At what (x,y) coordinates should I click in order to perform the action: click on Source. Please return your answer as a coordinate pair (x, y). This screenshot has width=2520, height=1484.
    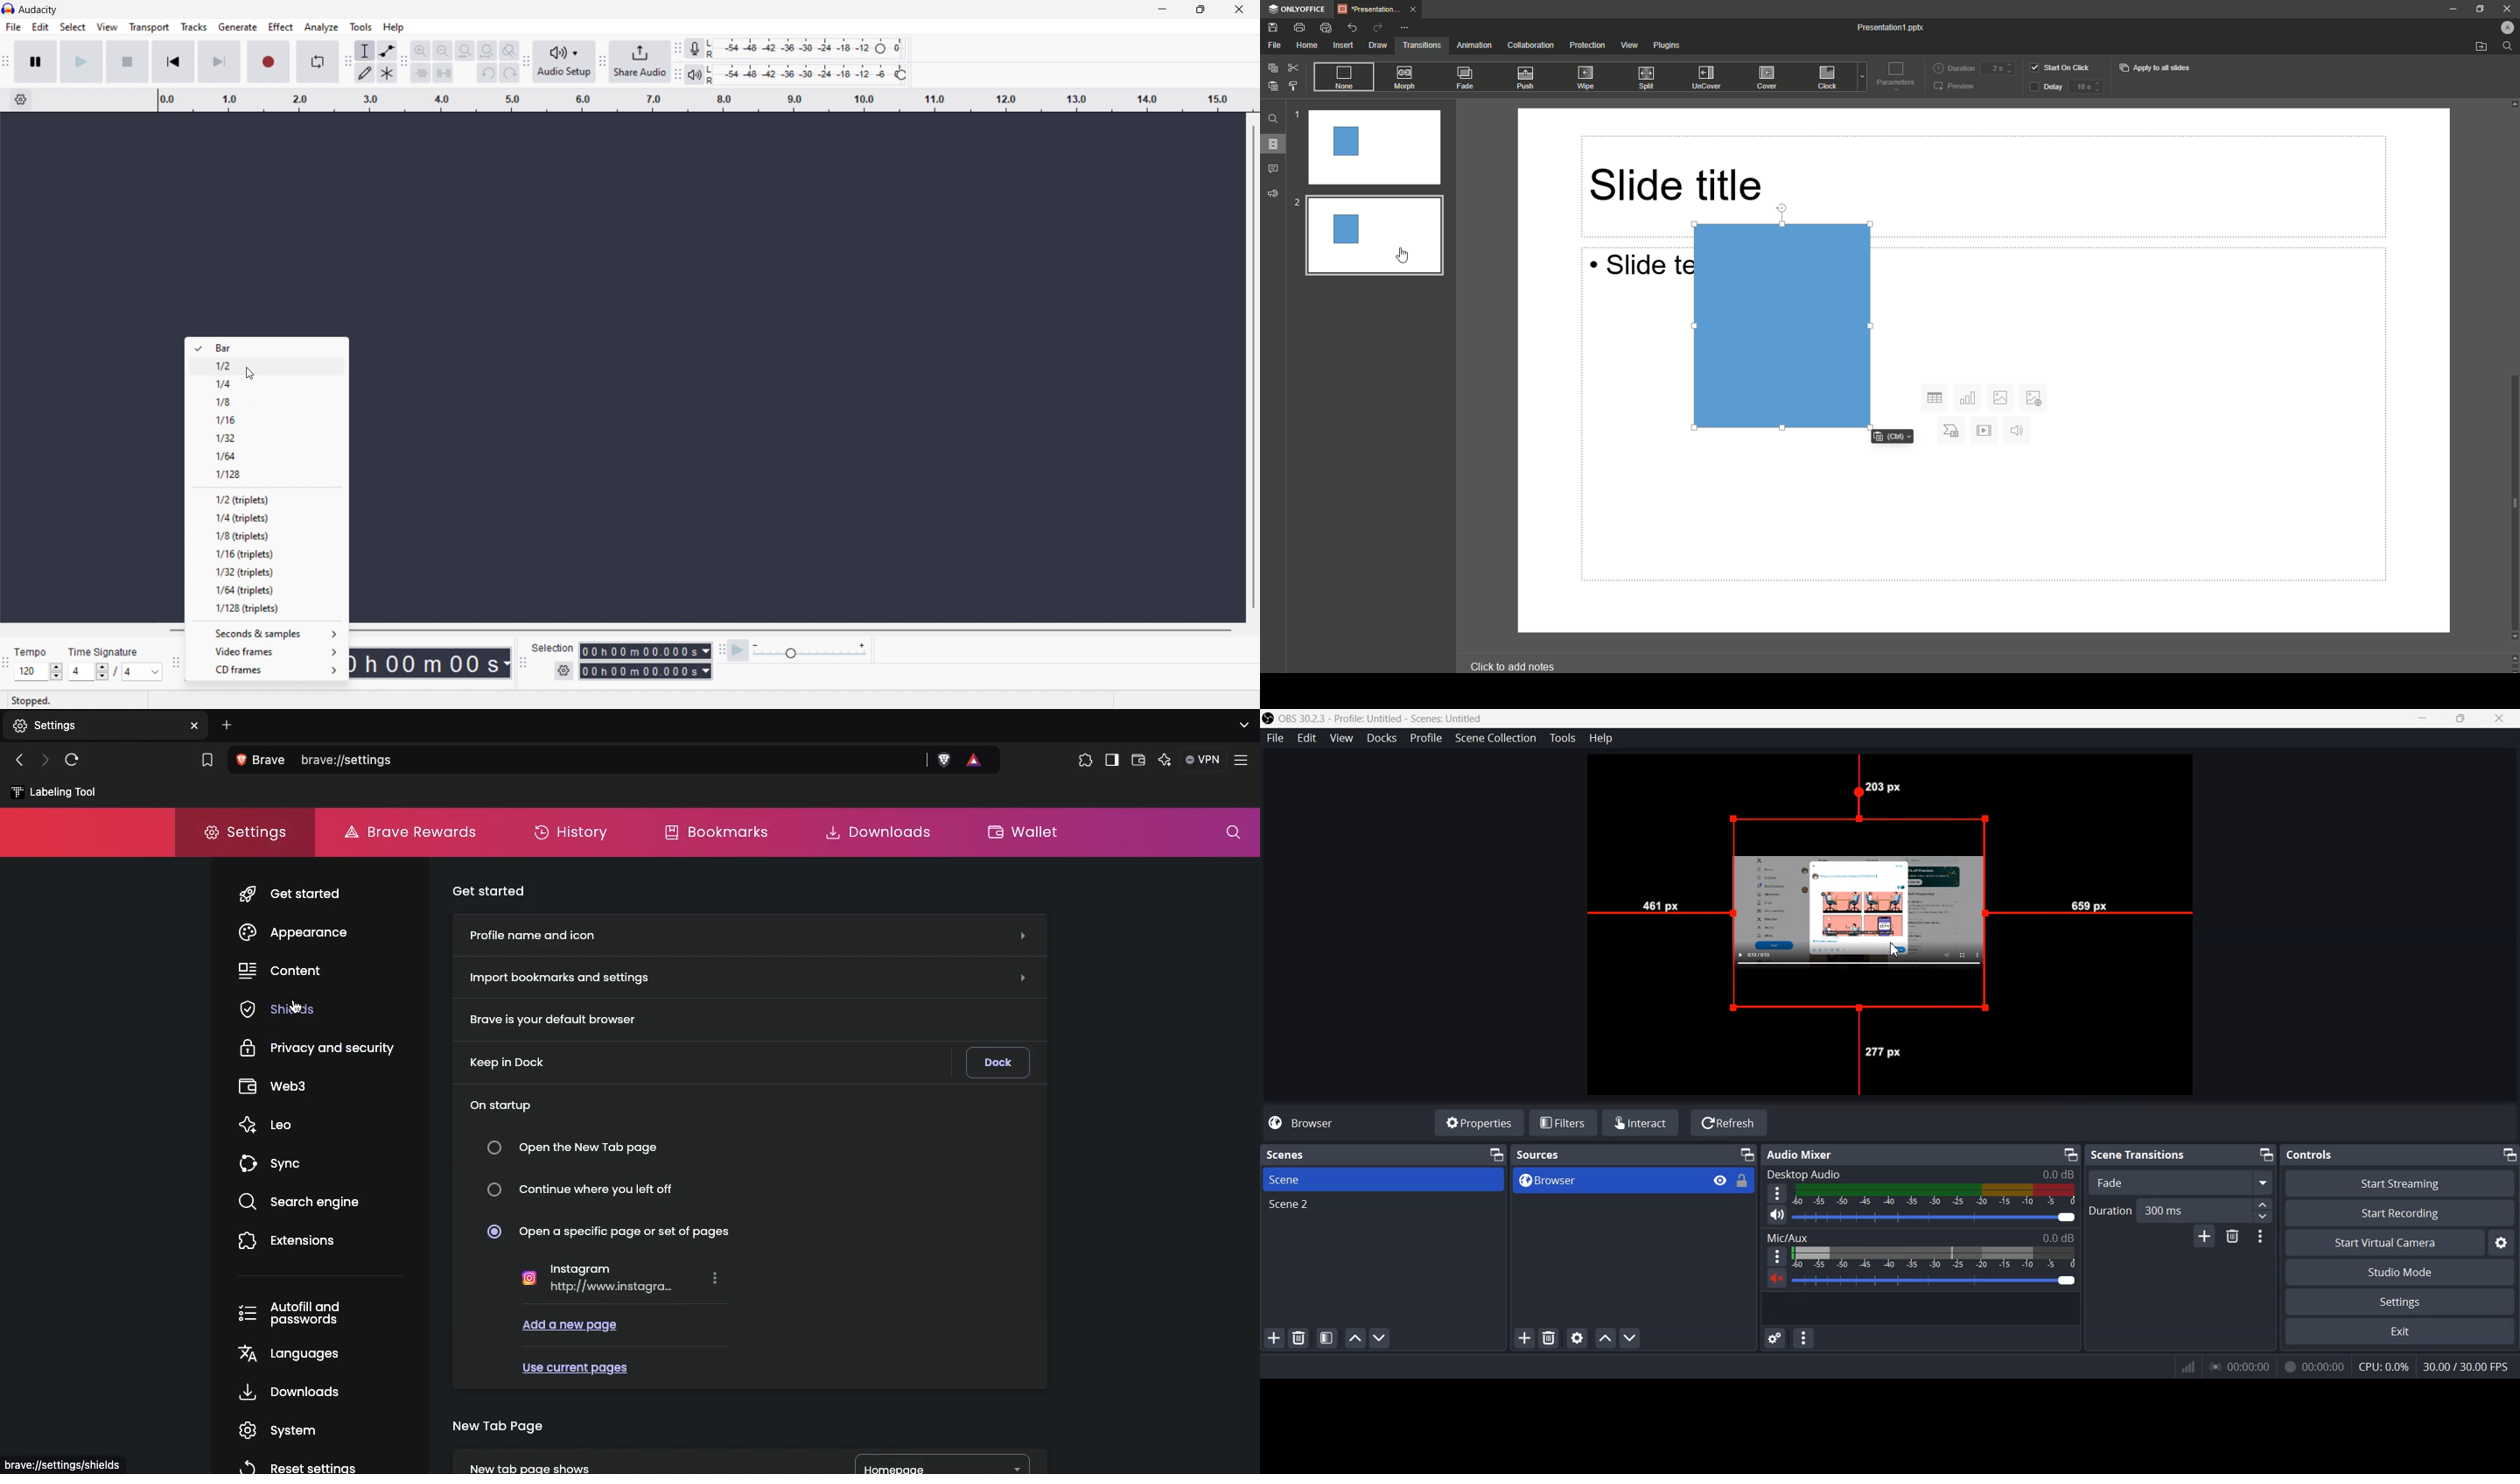
    Looking at the image, I should click on (1866, 892).